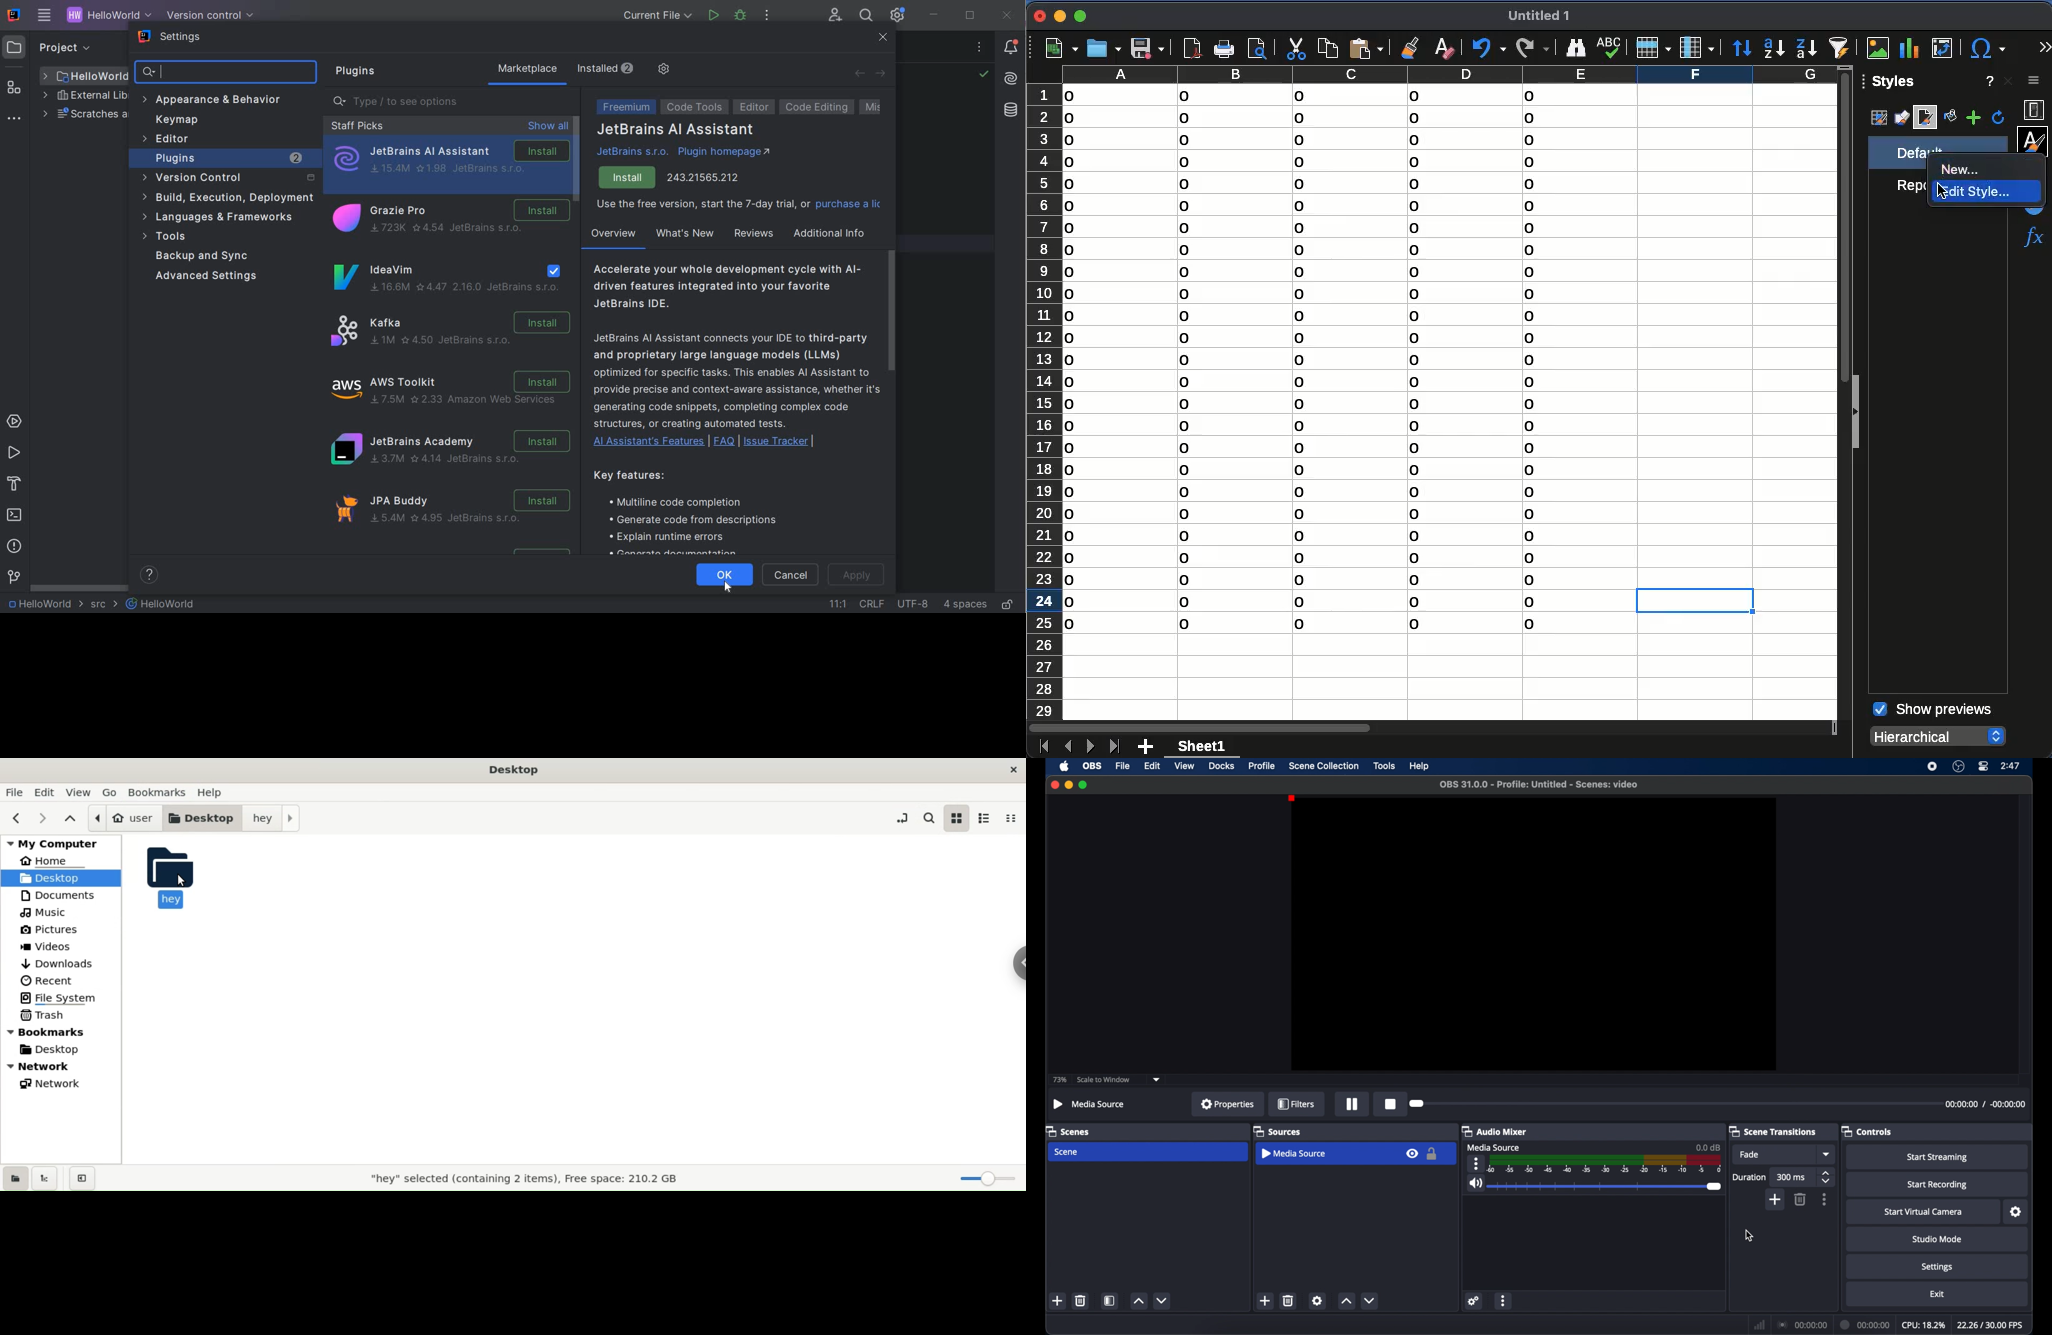 The image size is (2072, 1344). Describe the element at coordinates (1984, 1105) in the screenshot. I see `Timestamp` at that location.